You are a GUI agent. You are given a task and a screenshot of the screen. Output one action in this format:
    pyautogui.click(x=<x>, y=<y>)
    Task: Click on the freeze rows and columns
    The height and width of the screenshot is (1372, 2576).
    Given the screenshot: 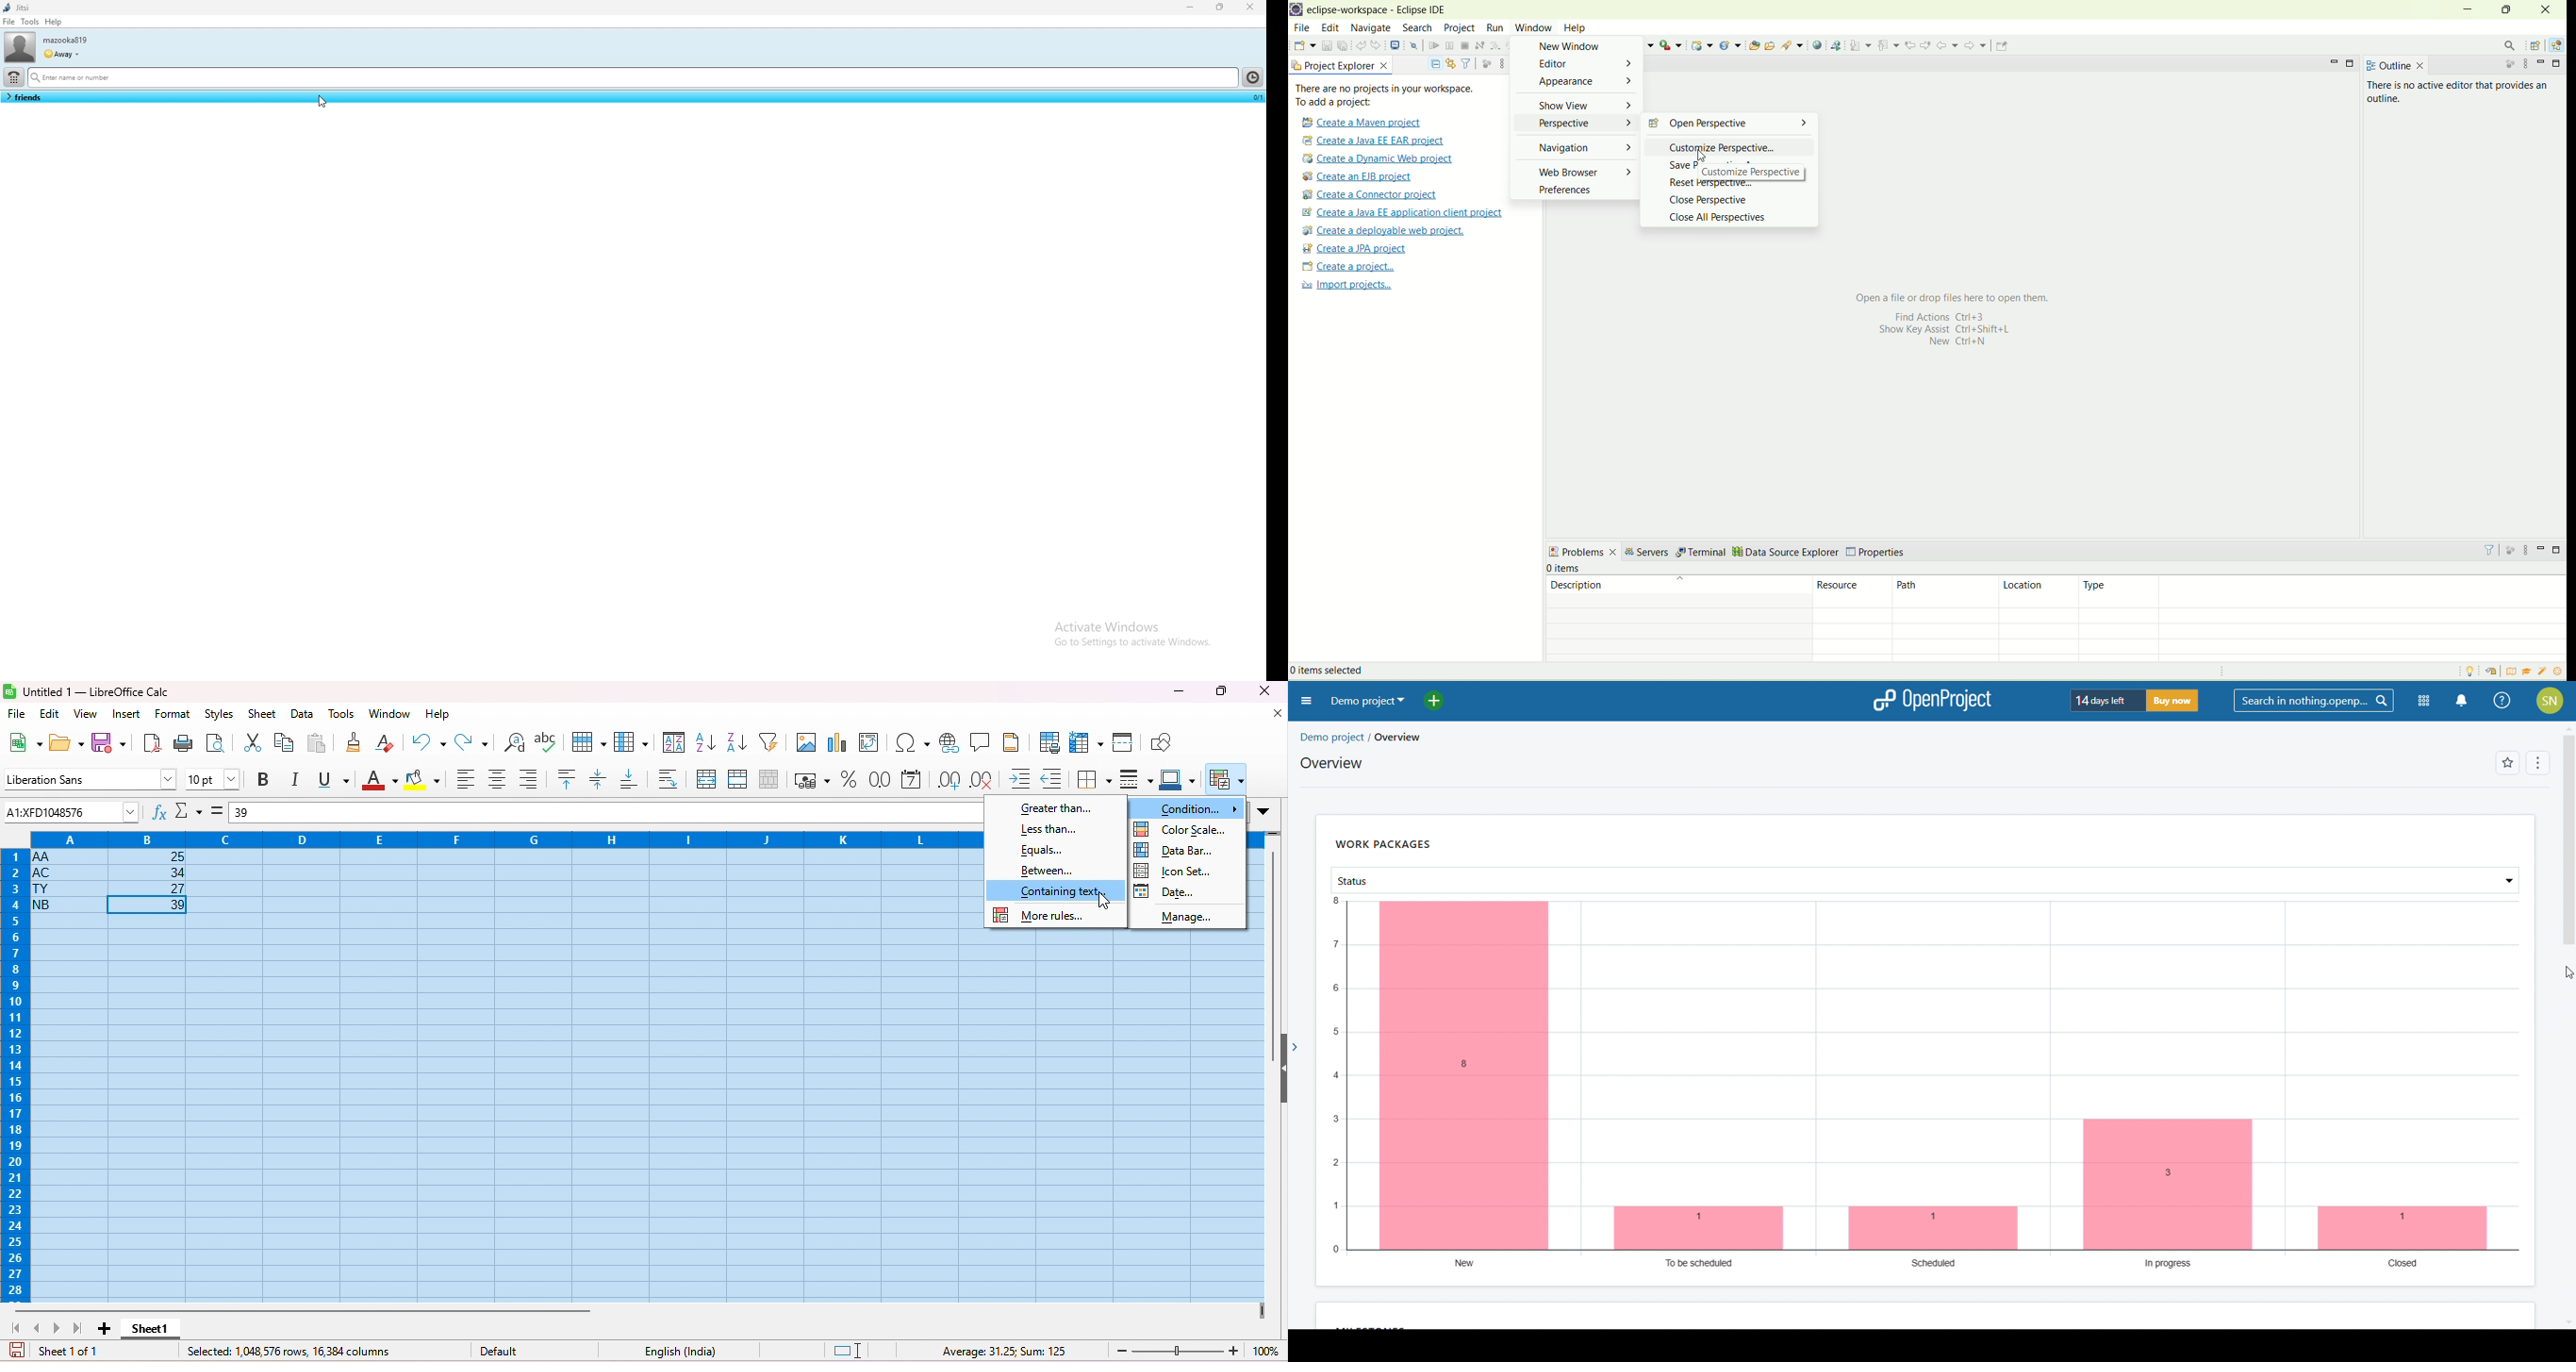 What is the action you would take?
    pyautogui.click(x=1087, y=741)
    